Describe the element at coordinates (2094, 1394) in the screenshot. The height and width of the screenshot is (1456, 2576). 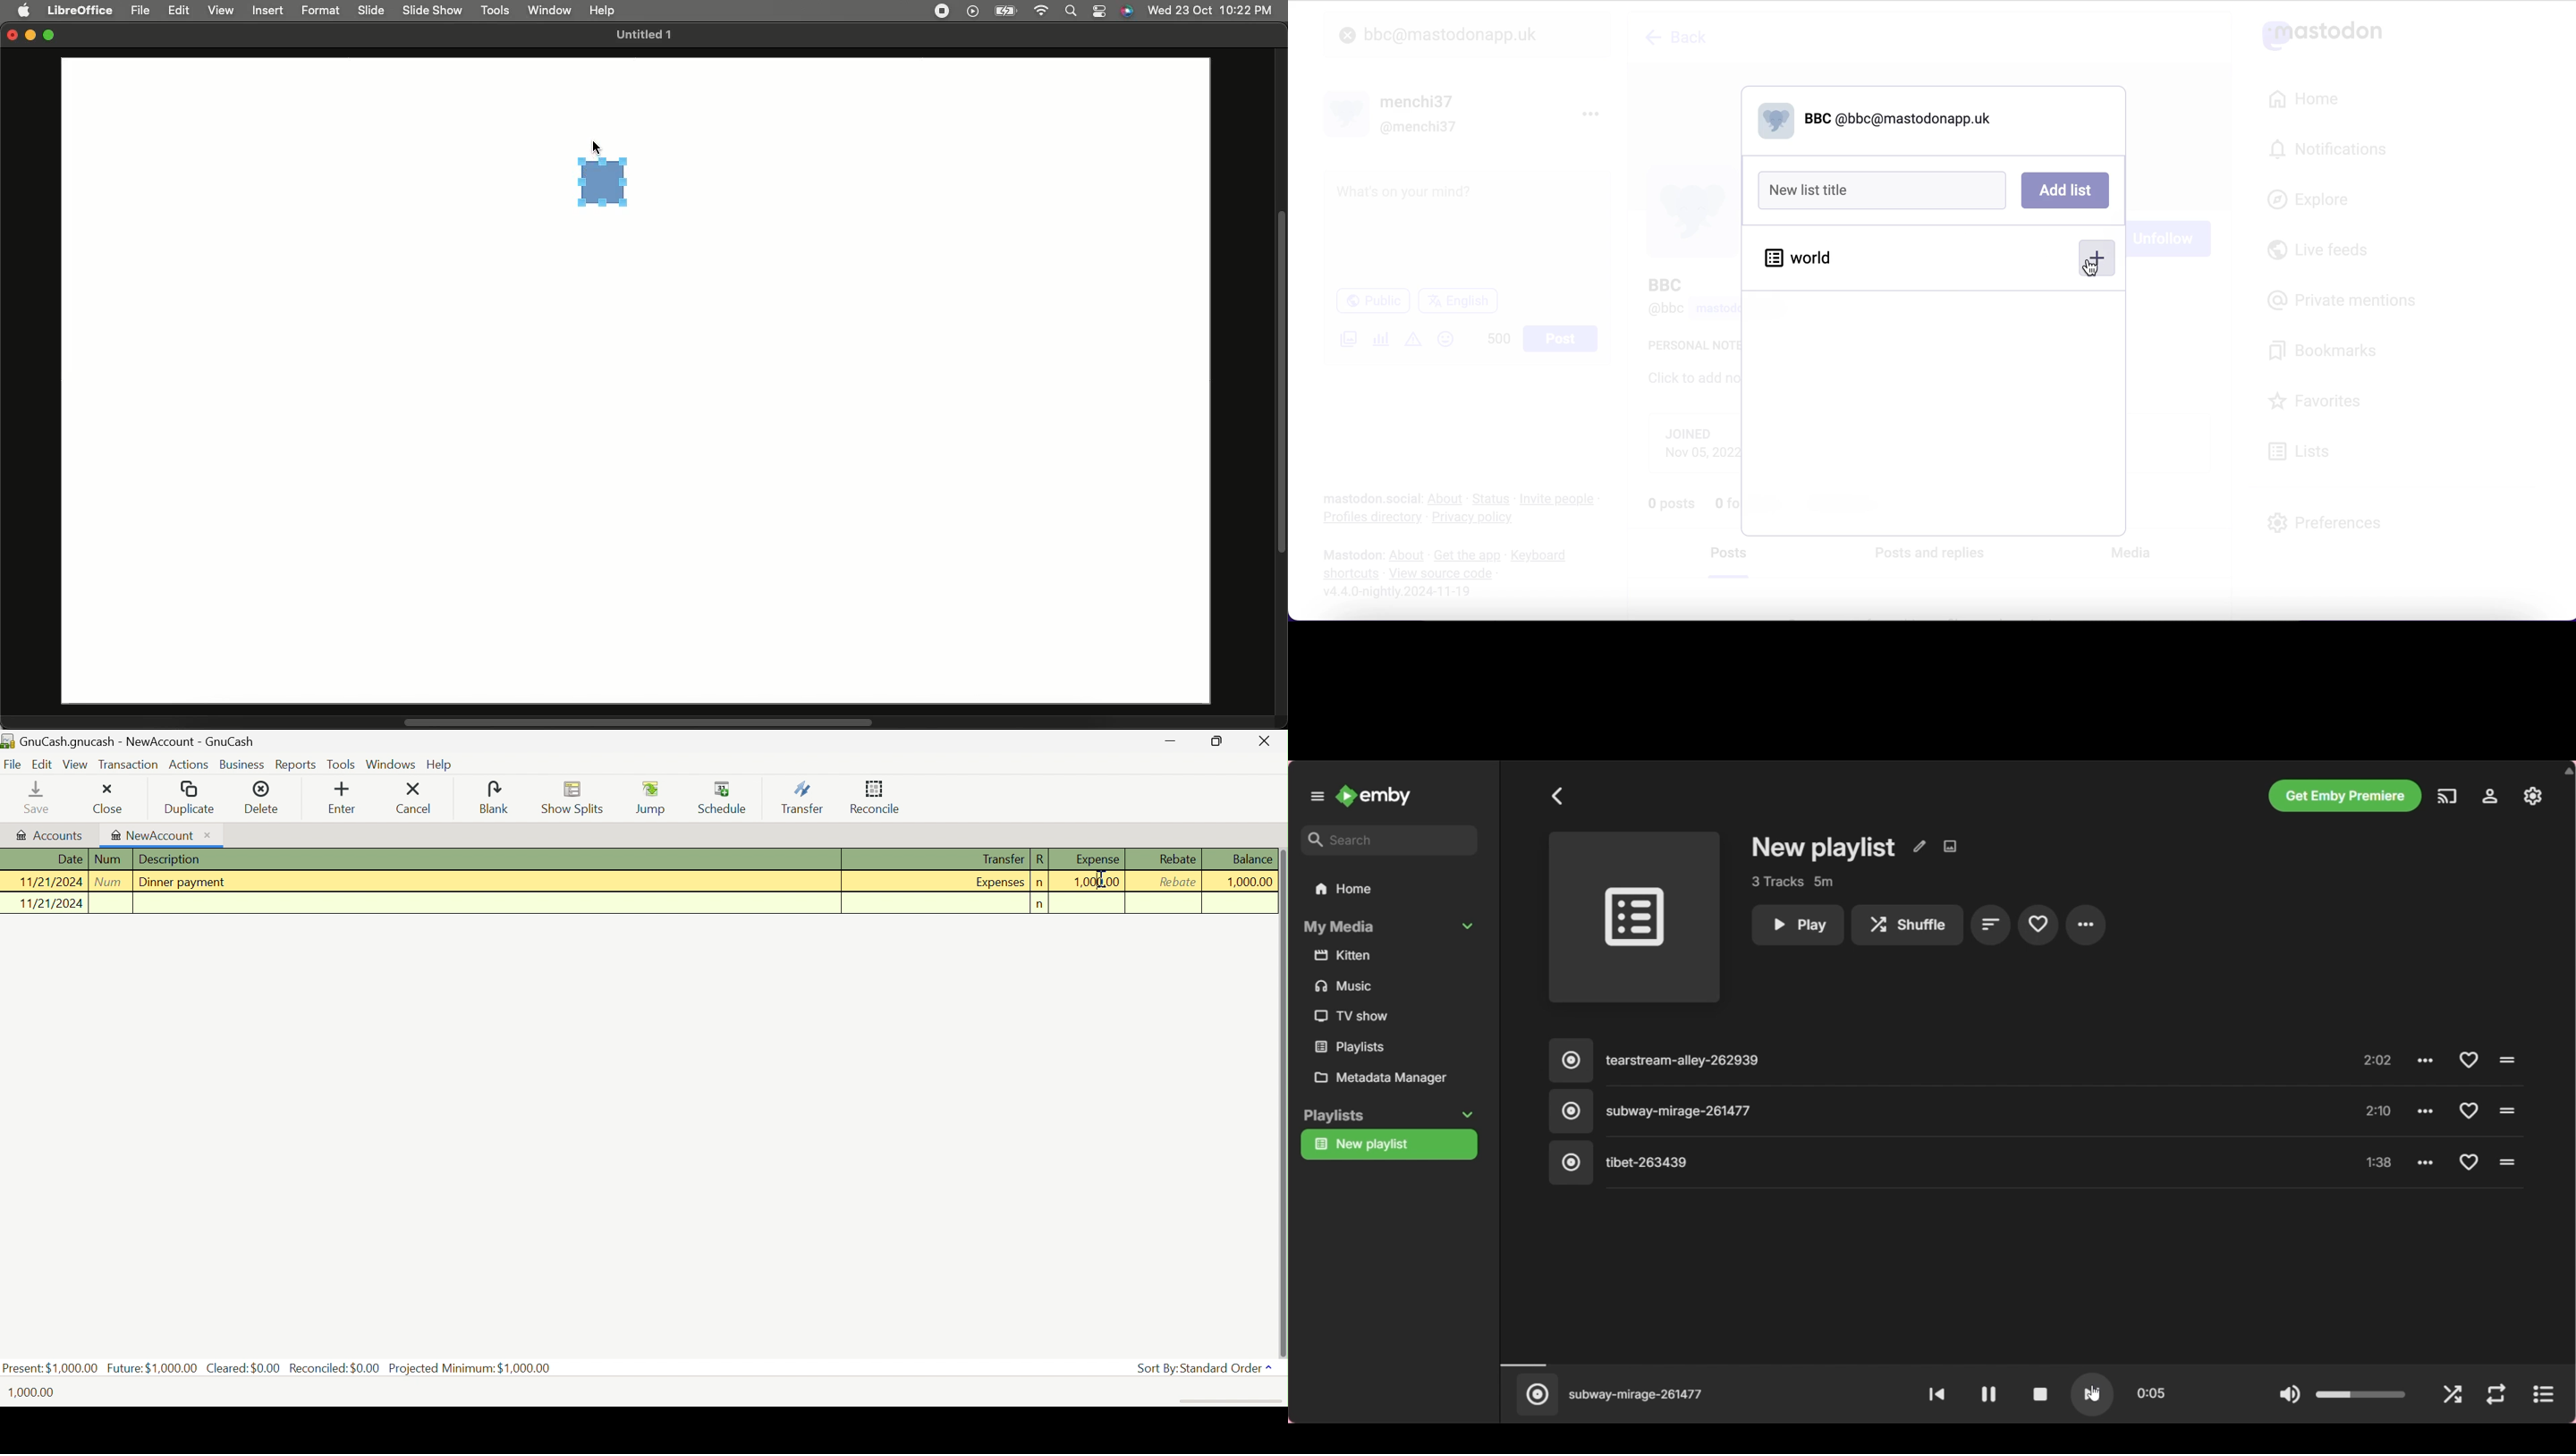
I see `cursor` at that location.